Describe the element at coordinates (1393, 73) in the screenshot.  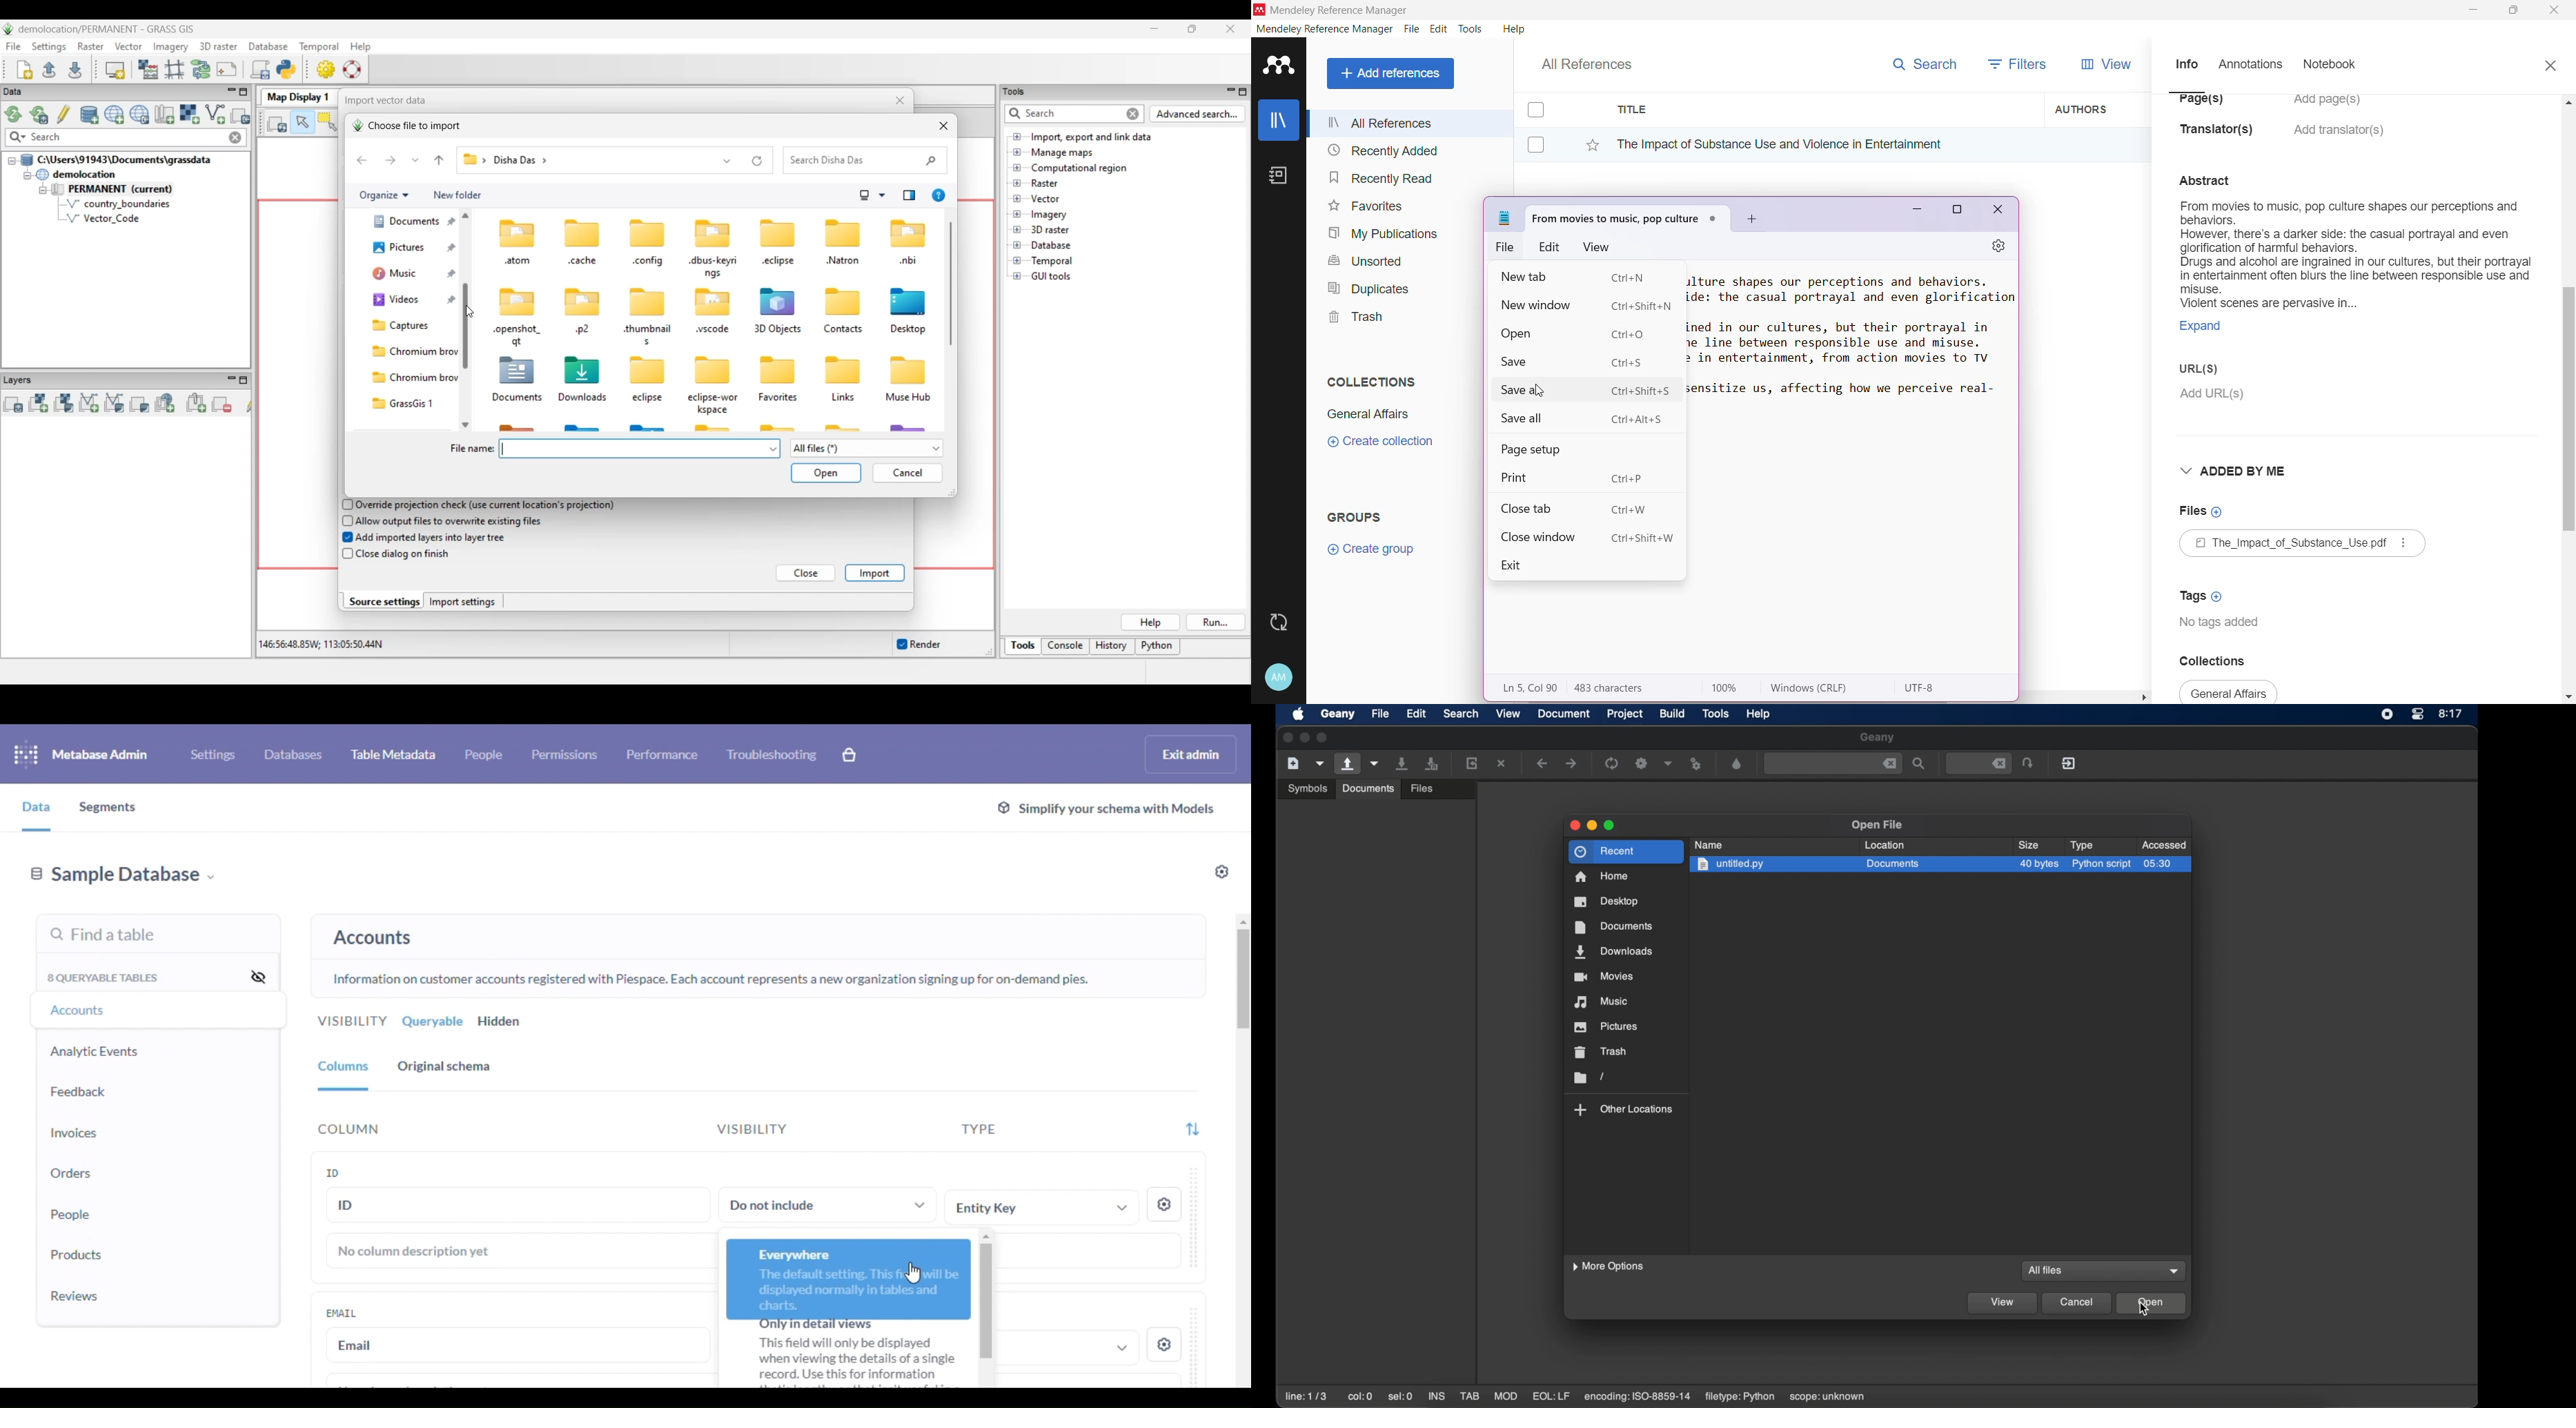
I see `Add References` at that location.